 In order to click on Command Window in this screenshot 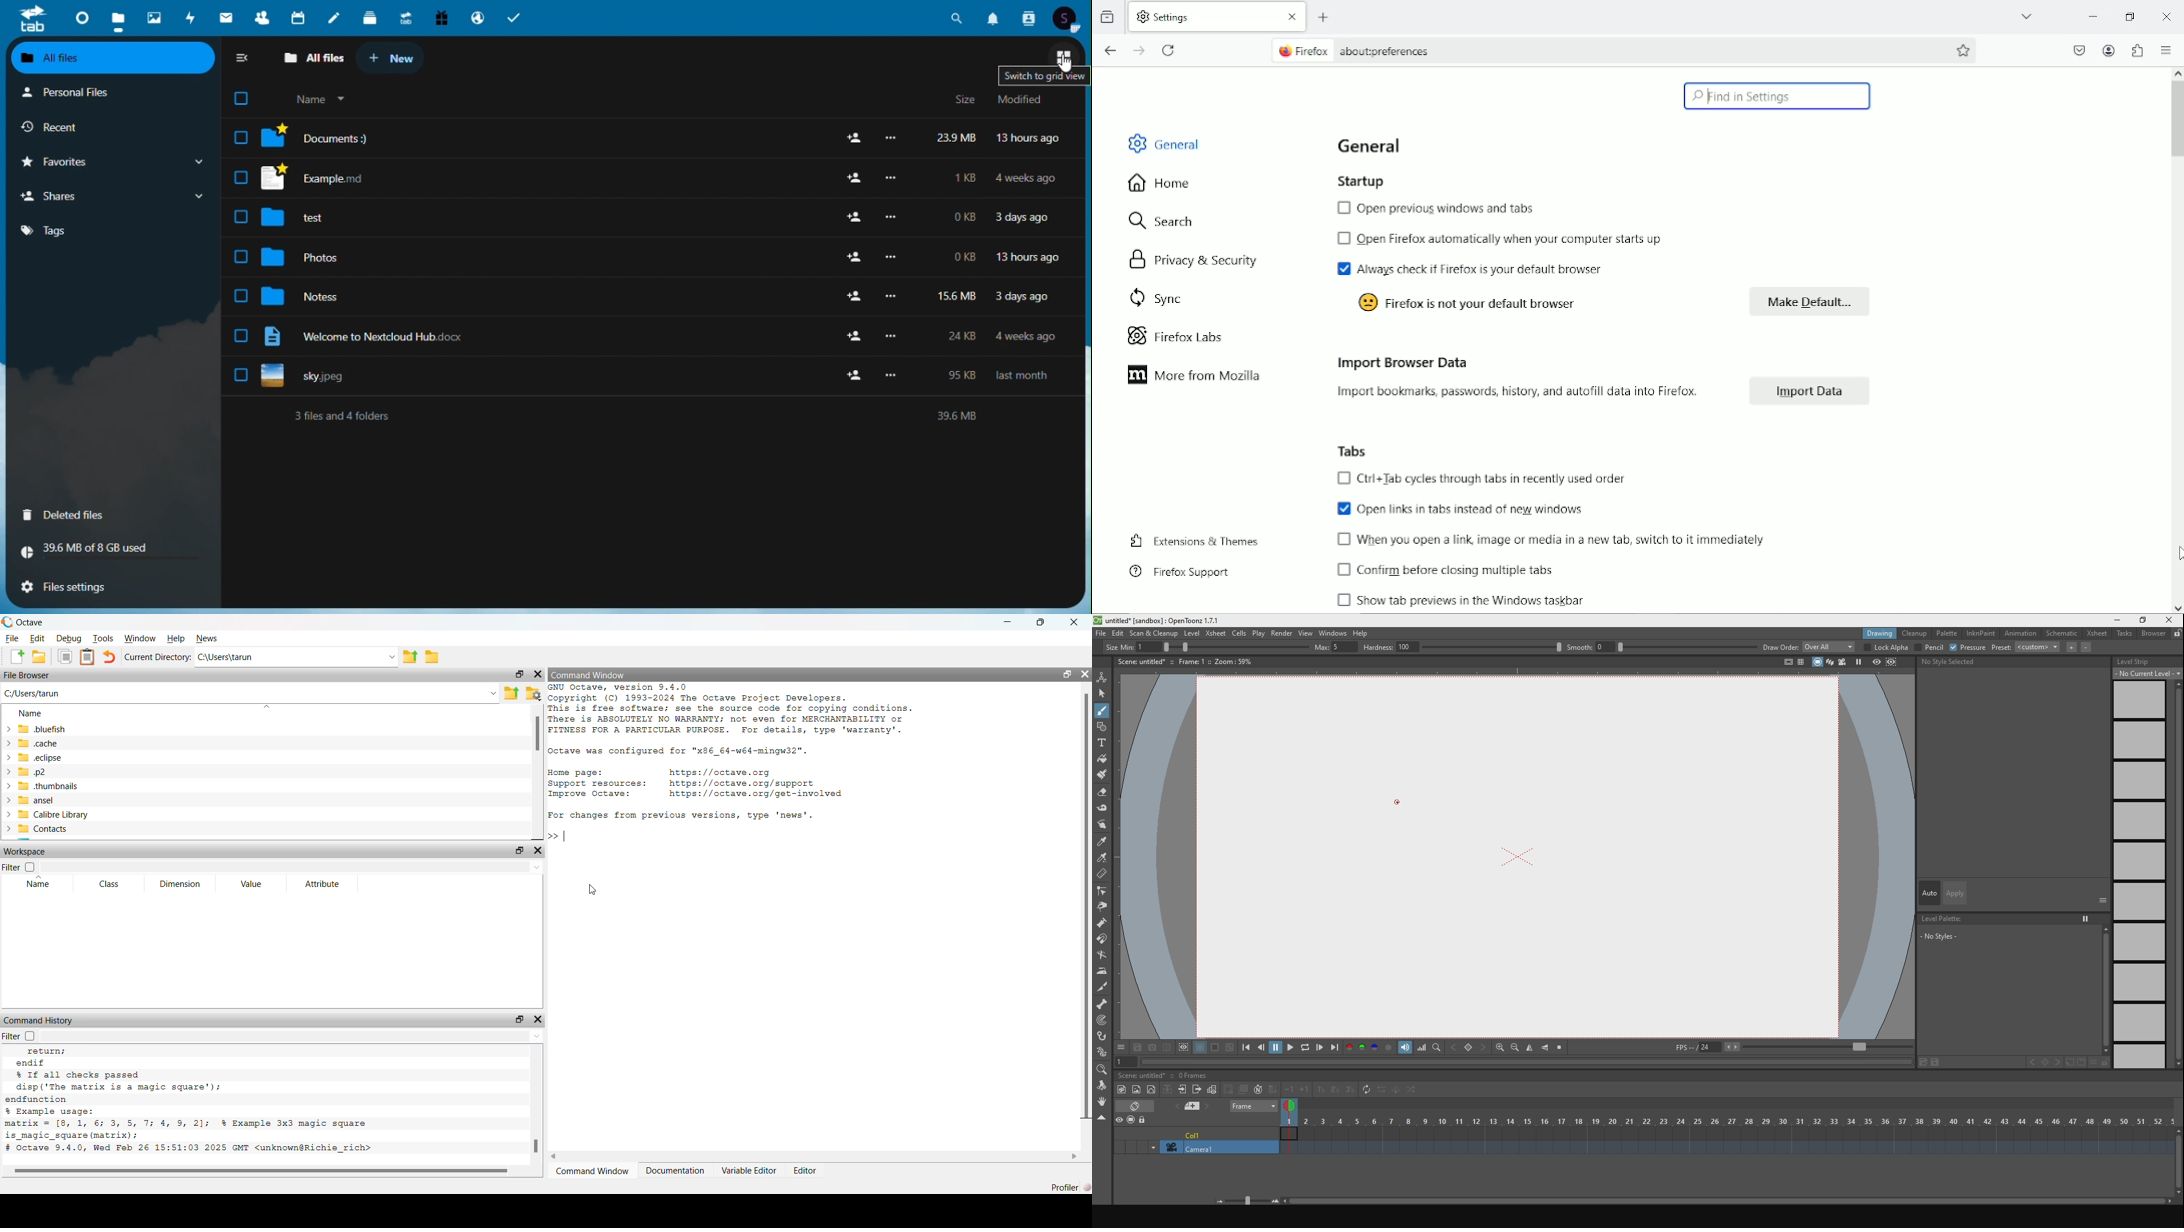, I will do `click(592, 1171)`.